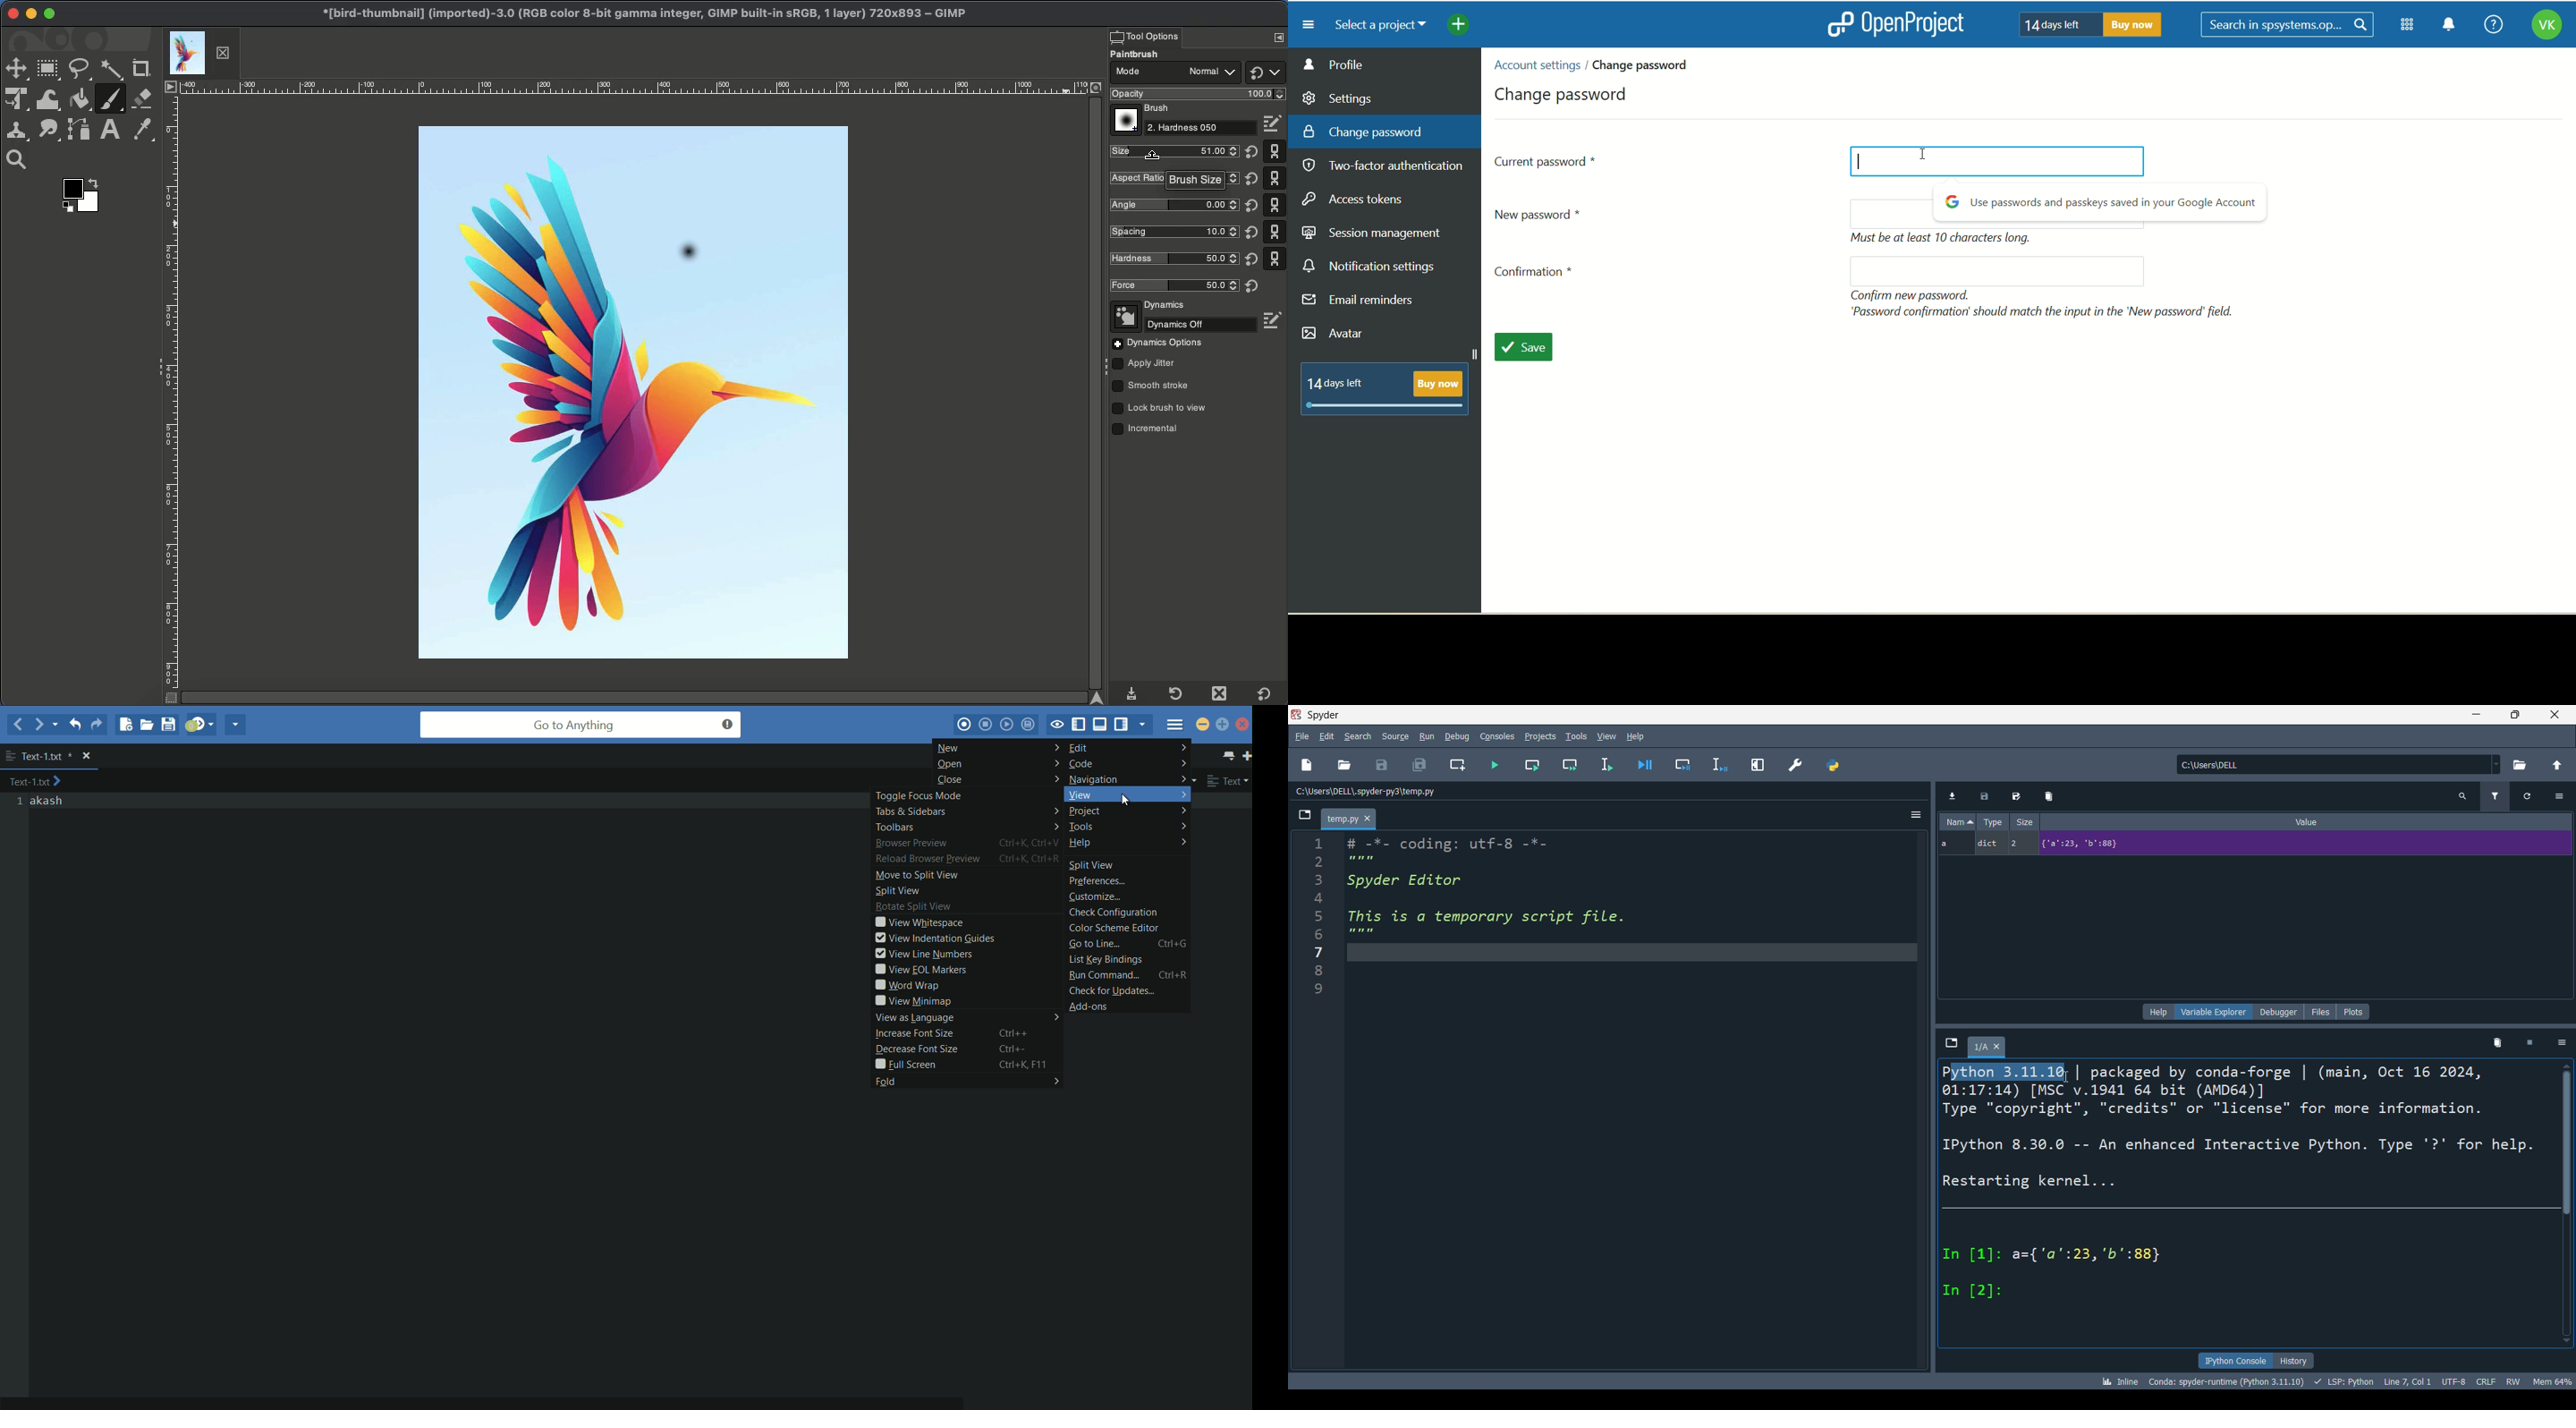 The height and width of the screenshot is (1428, 2576). What do you see at coordinates (1574, 763) in the screenshot?
I see `run cell and move` at bounding box center [1574, 763].